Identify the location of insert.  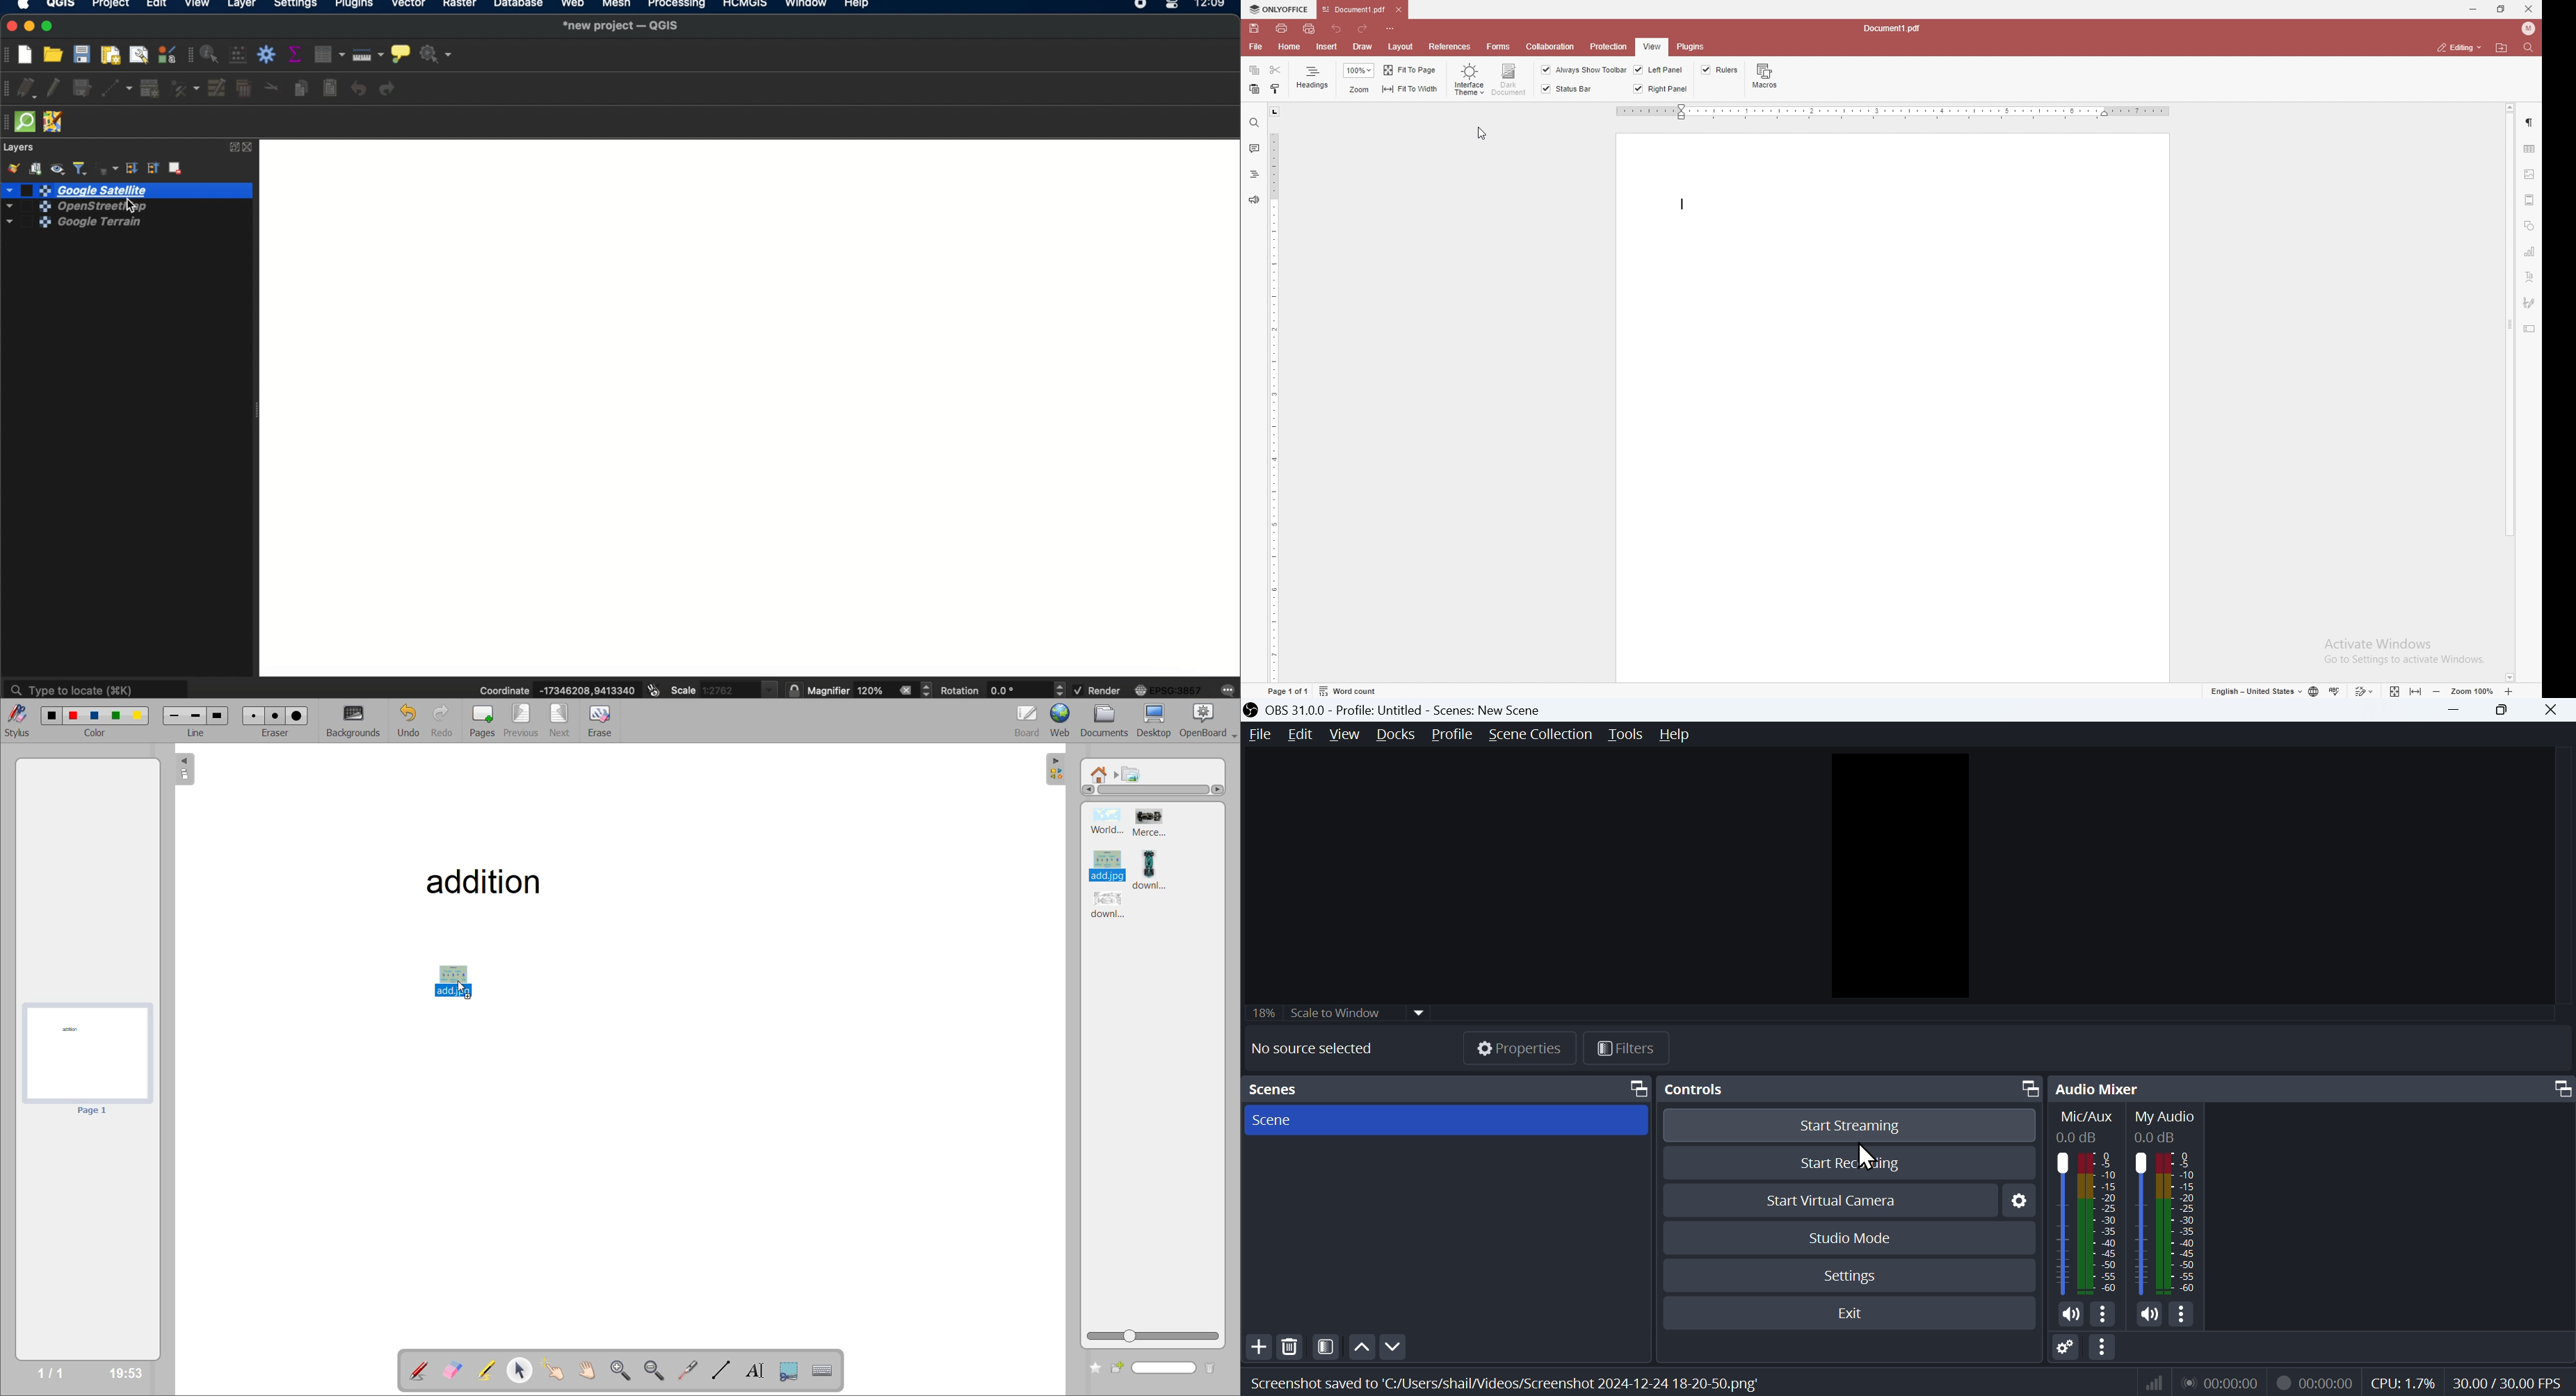
(1327, 46).